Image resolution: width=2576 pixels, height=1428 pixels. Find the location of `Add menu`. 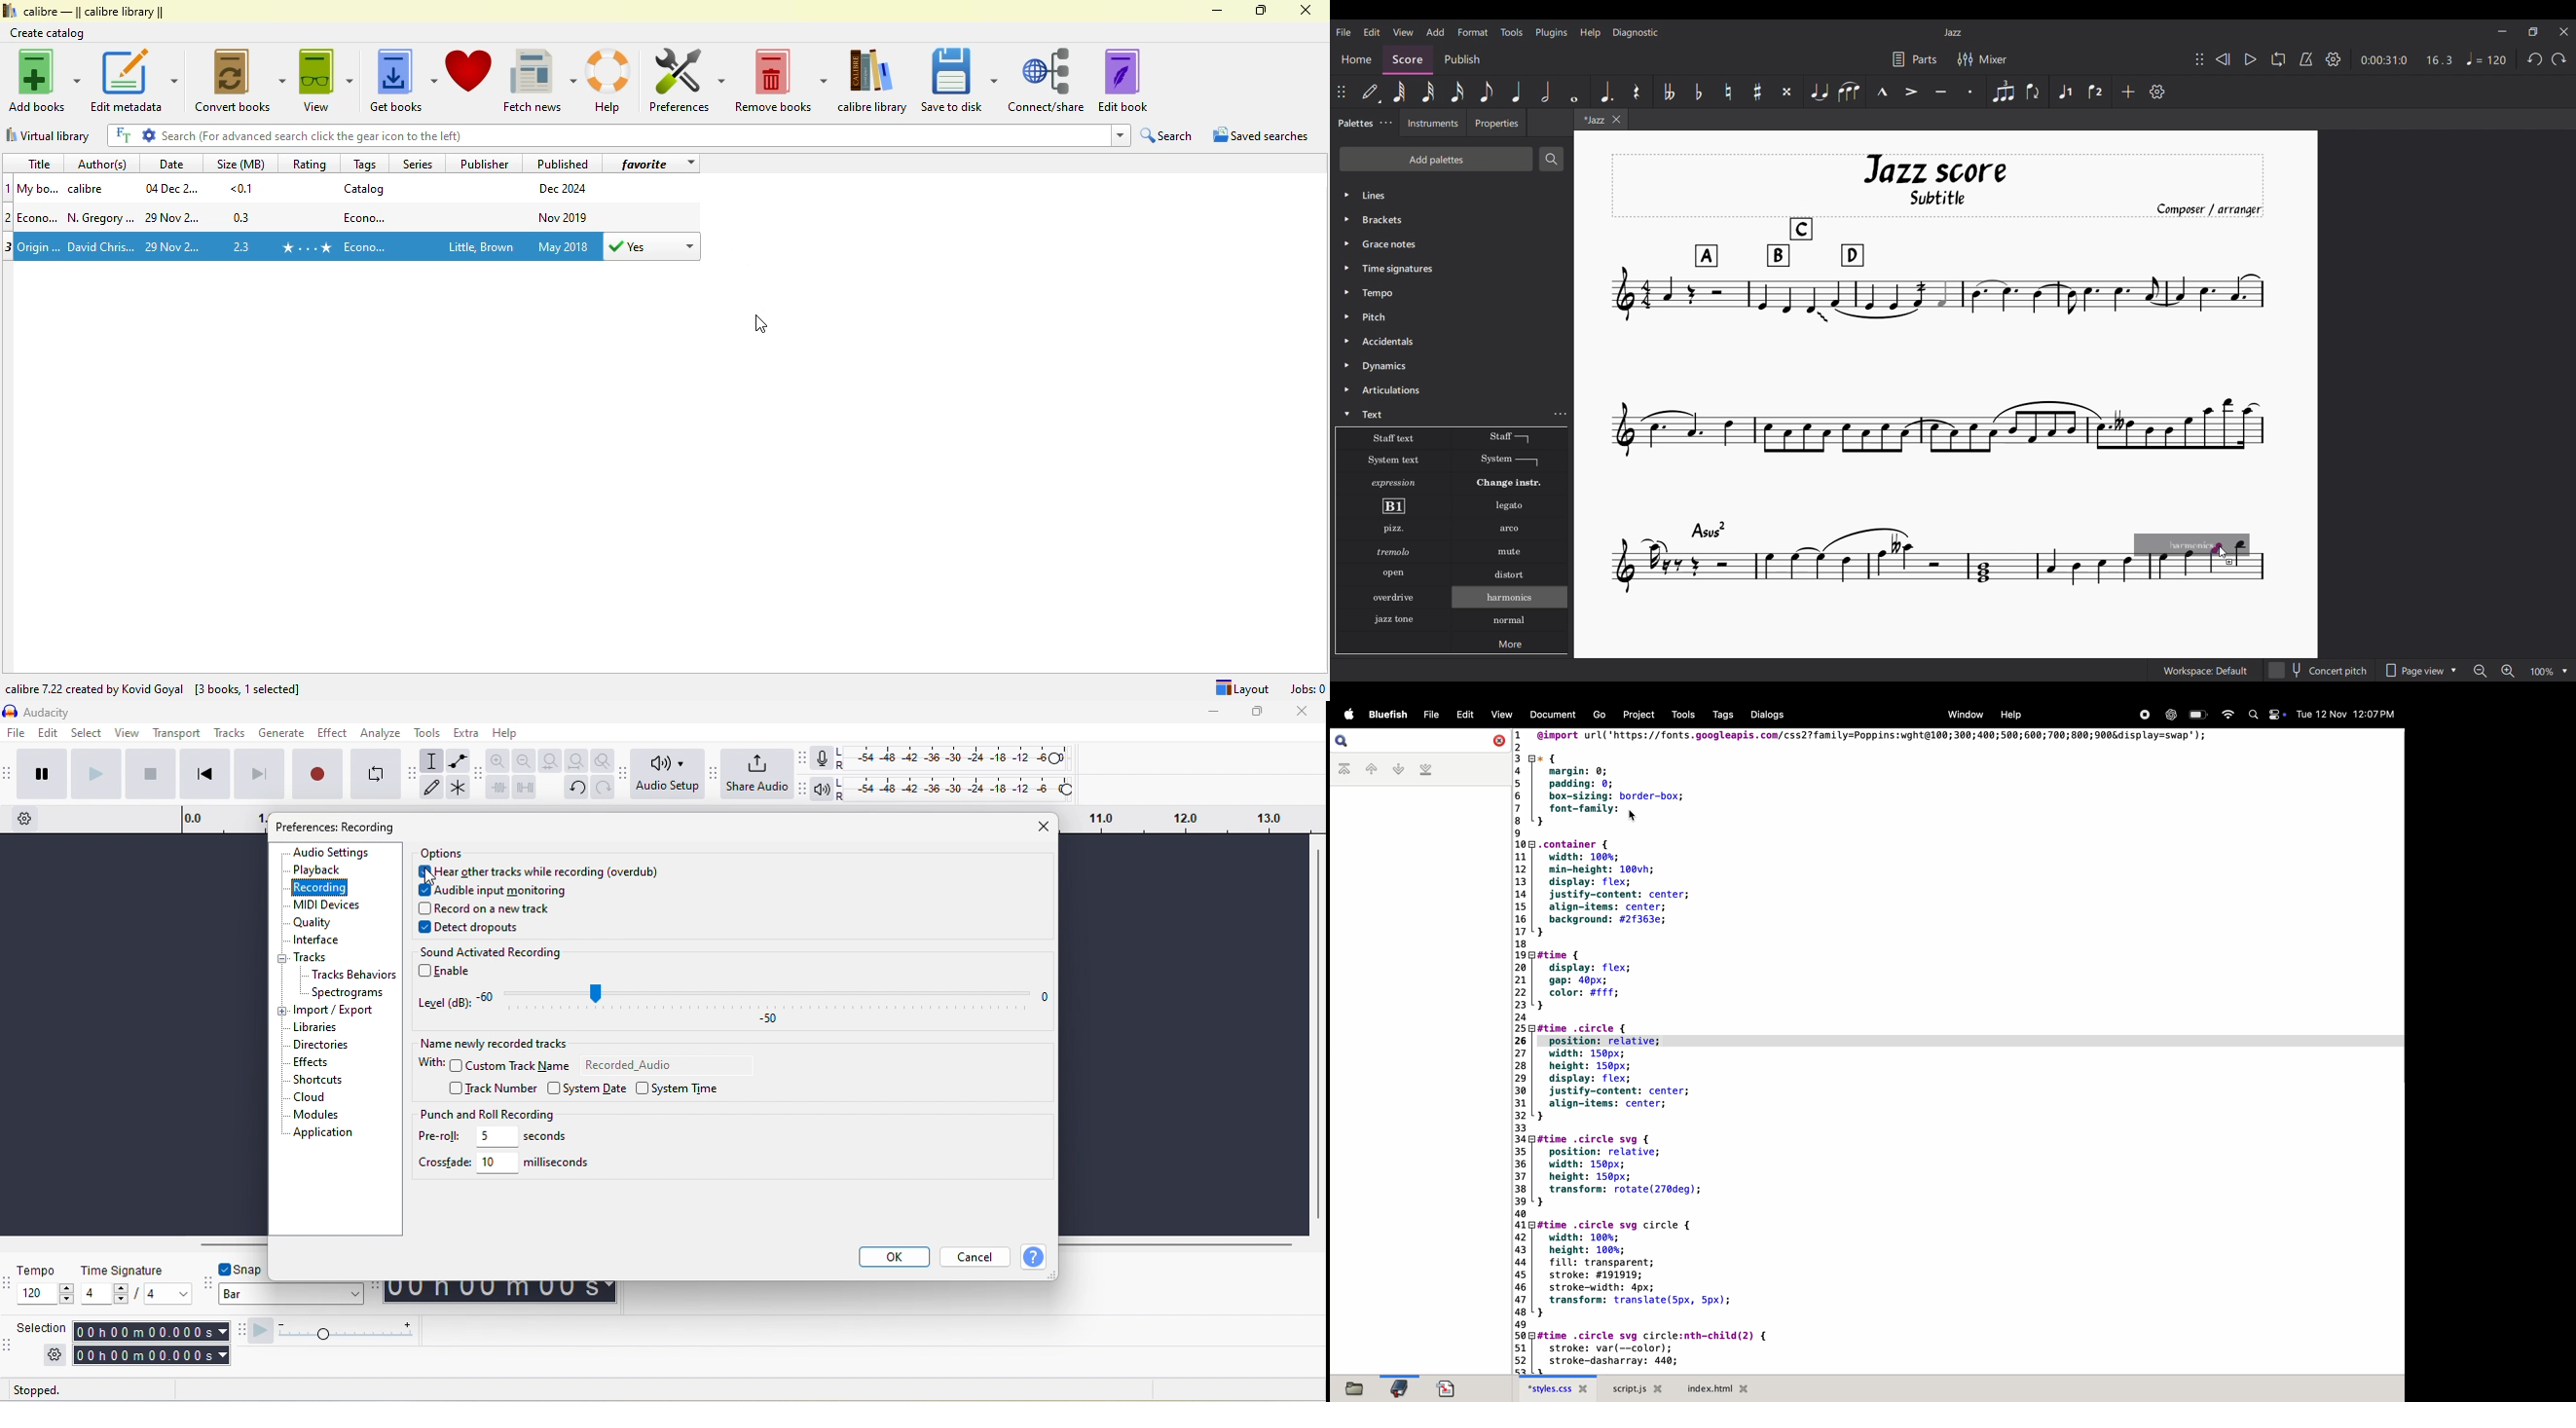

Add menu is located at coordinates (1436, 32).